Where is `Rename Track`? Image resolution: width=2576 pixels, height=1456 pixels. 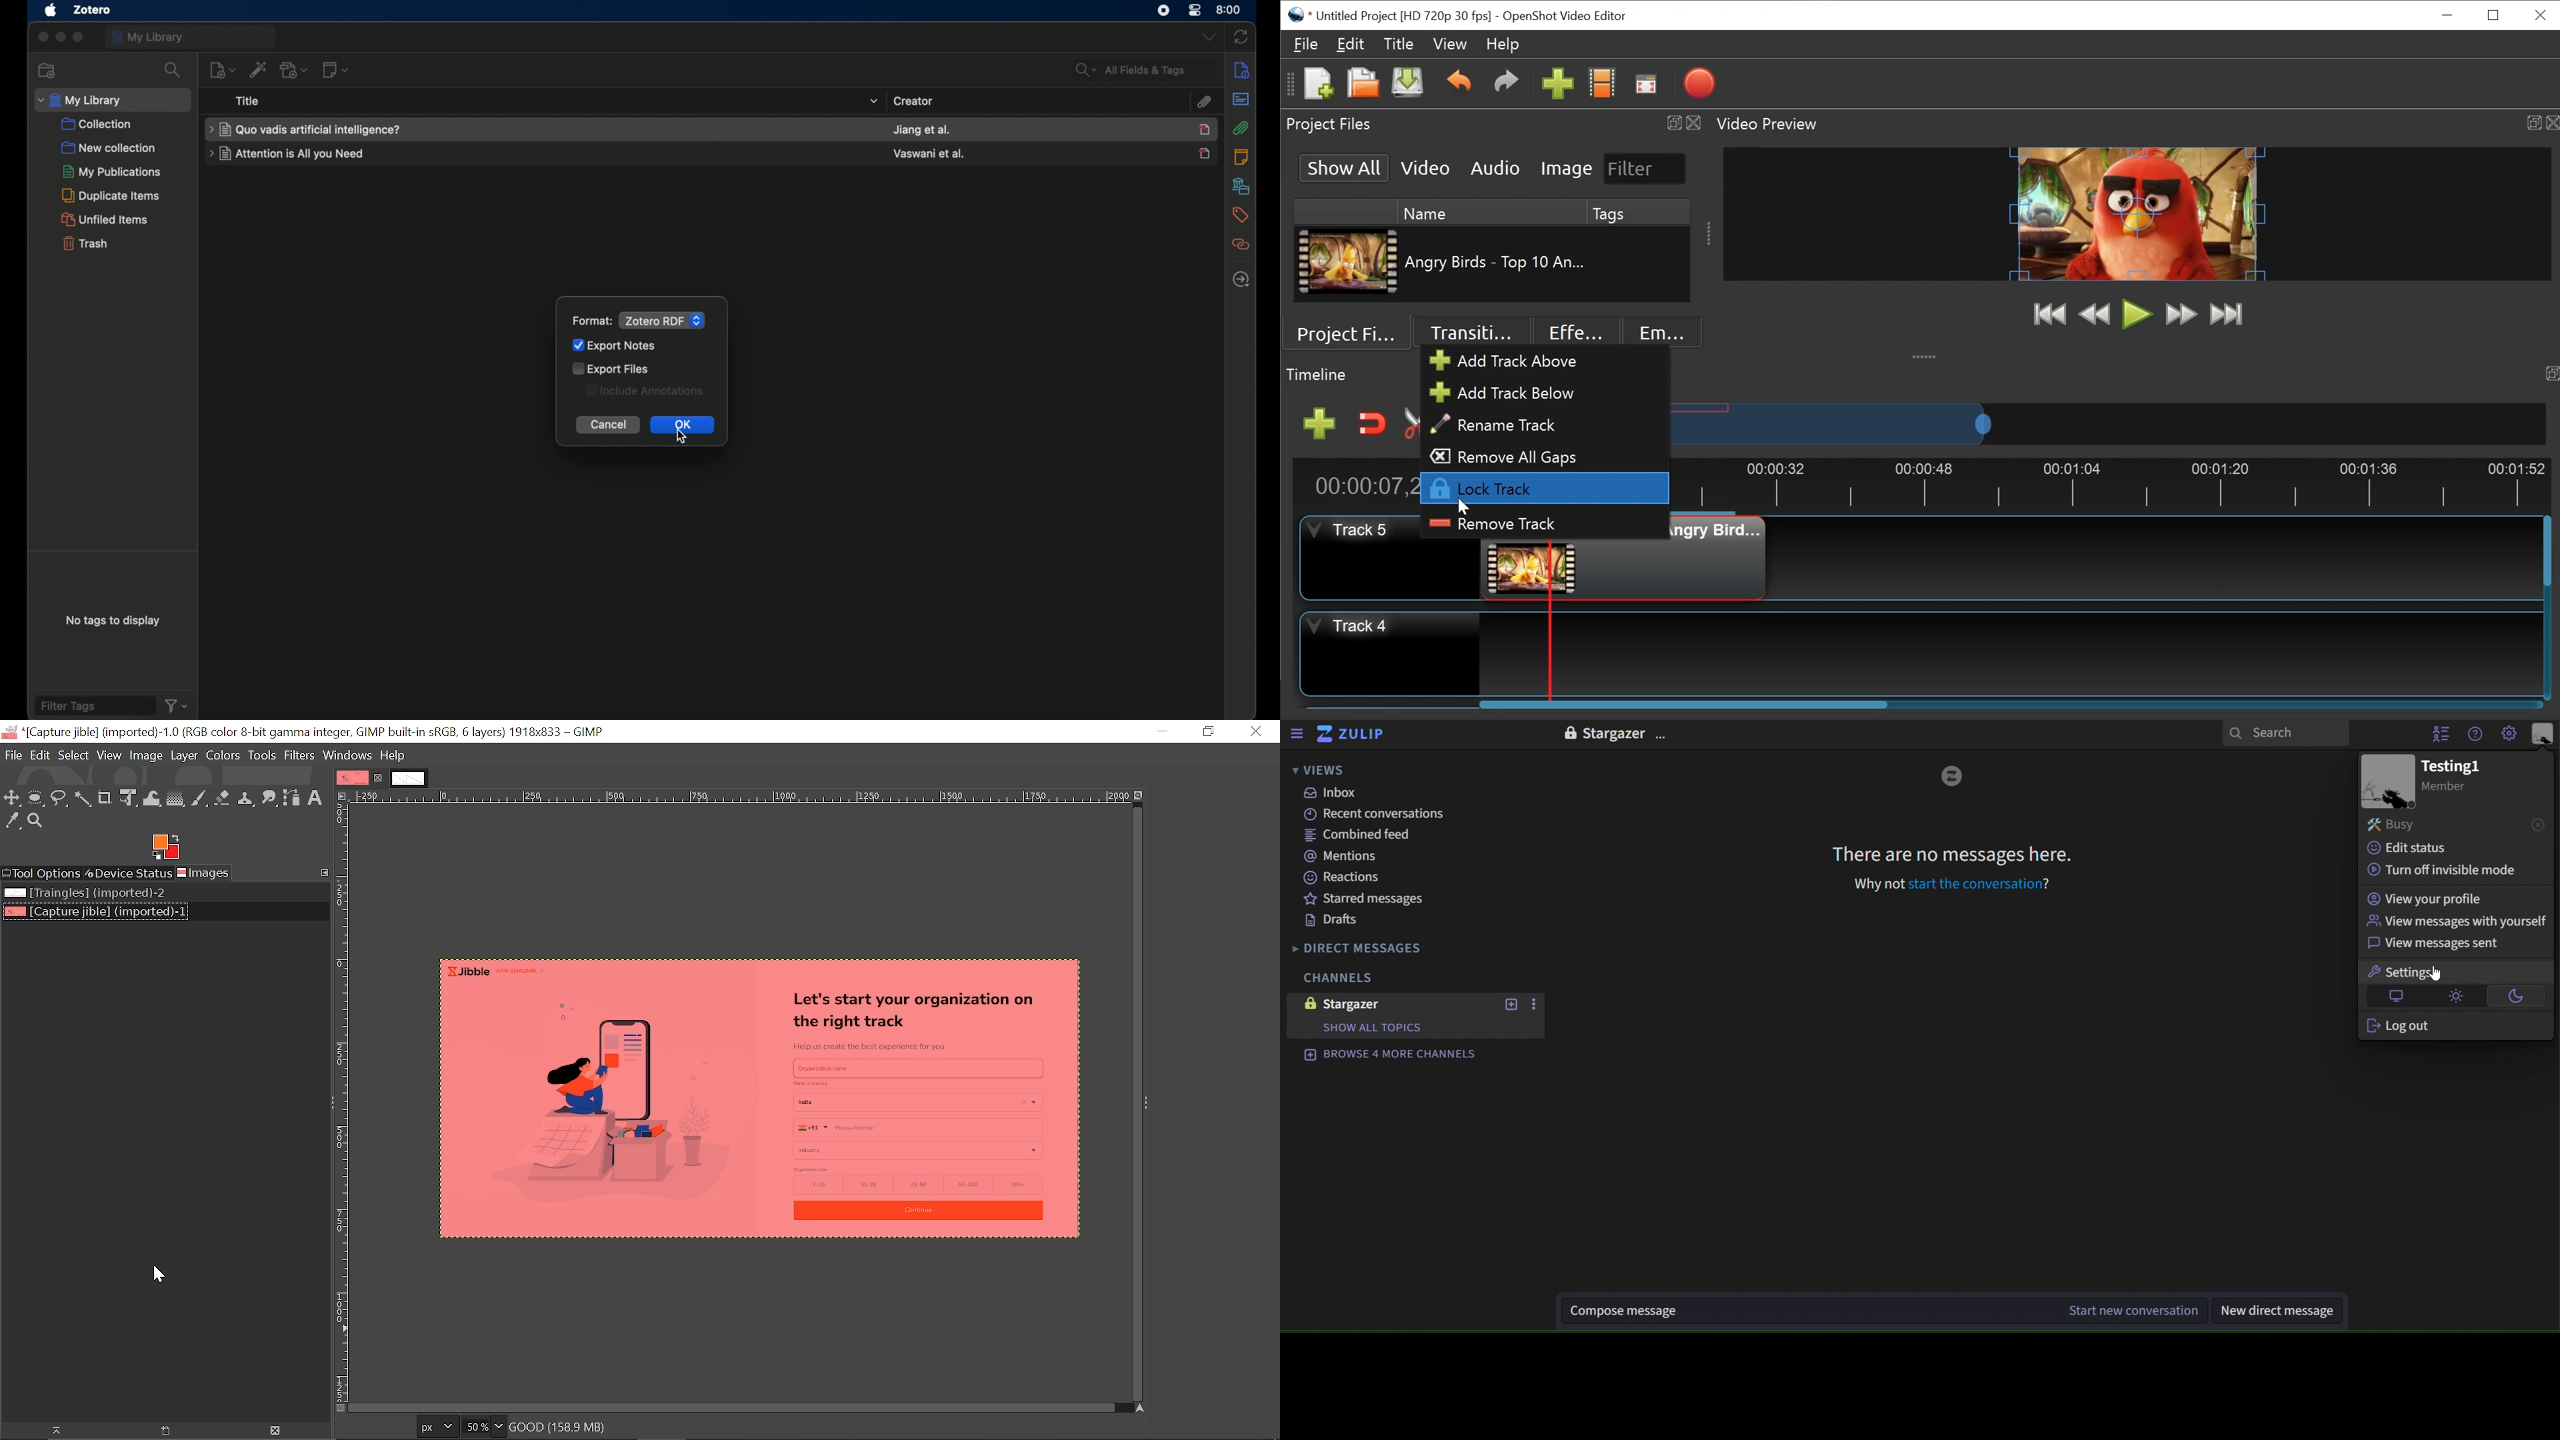 Rename Track is located at coordinates (1507, 425).